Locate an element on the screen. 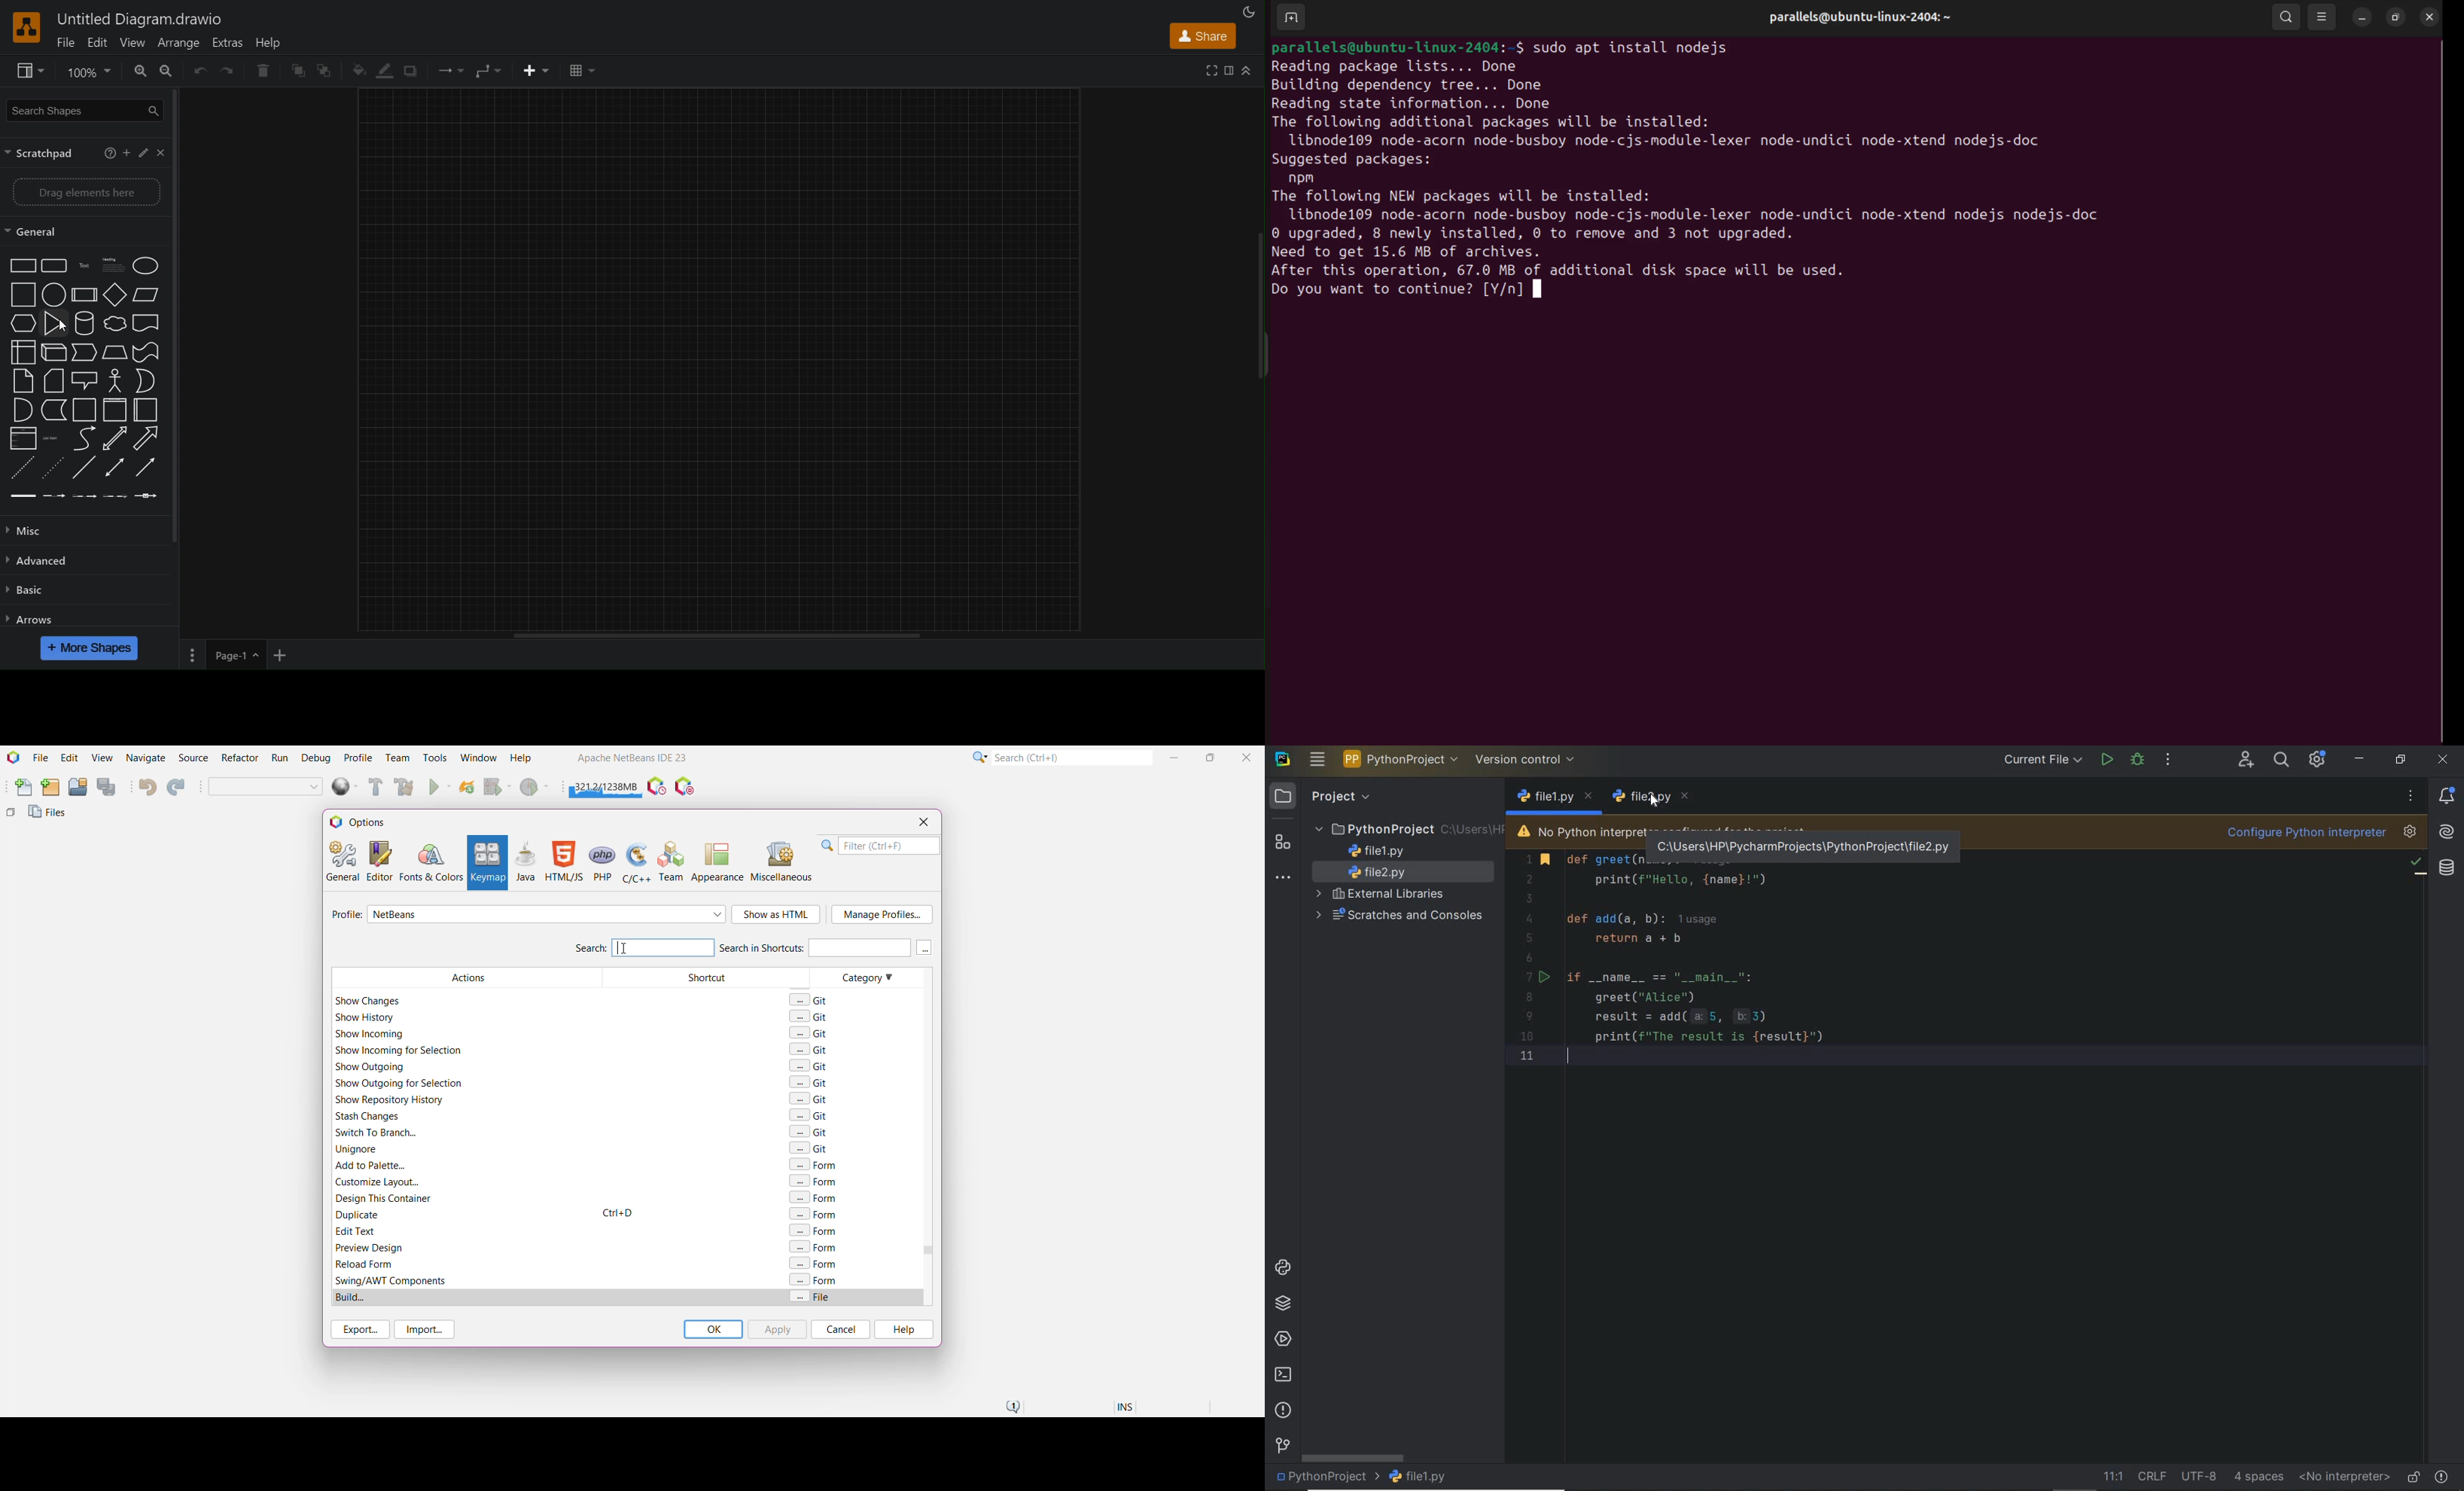 This screenshot has width=2464, height=1512. Zoom is located at coordinates (91, 71).